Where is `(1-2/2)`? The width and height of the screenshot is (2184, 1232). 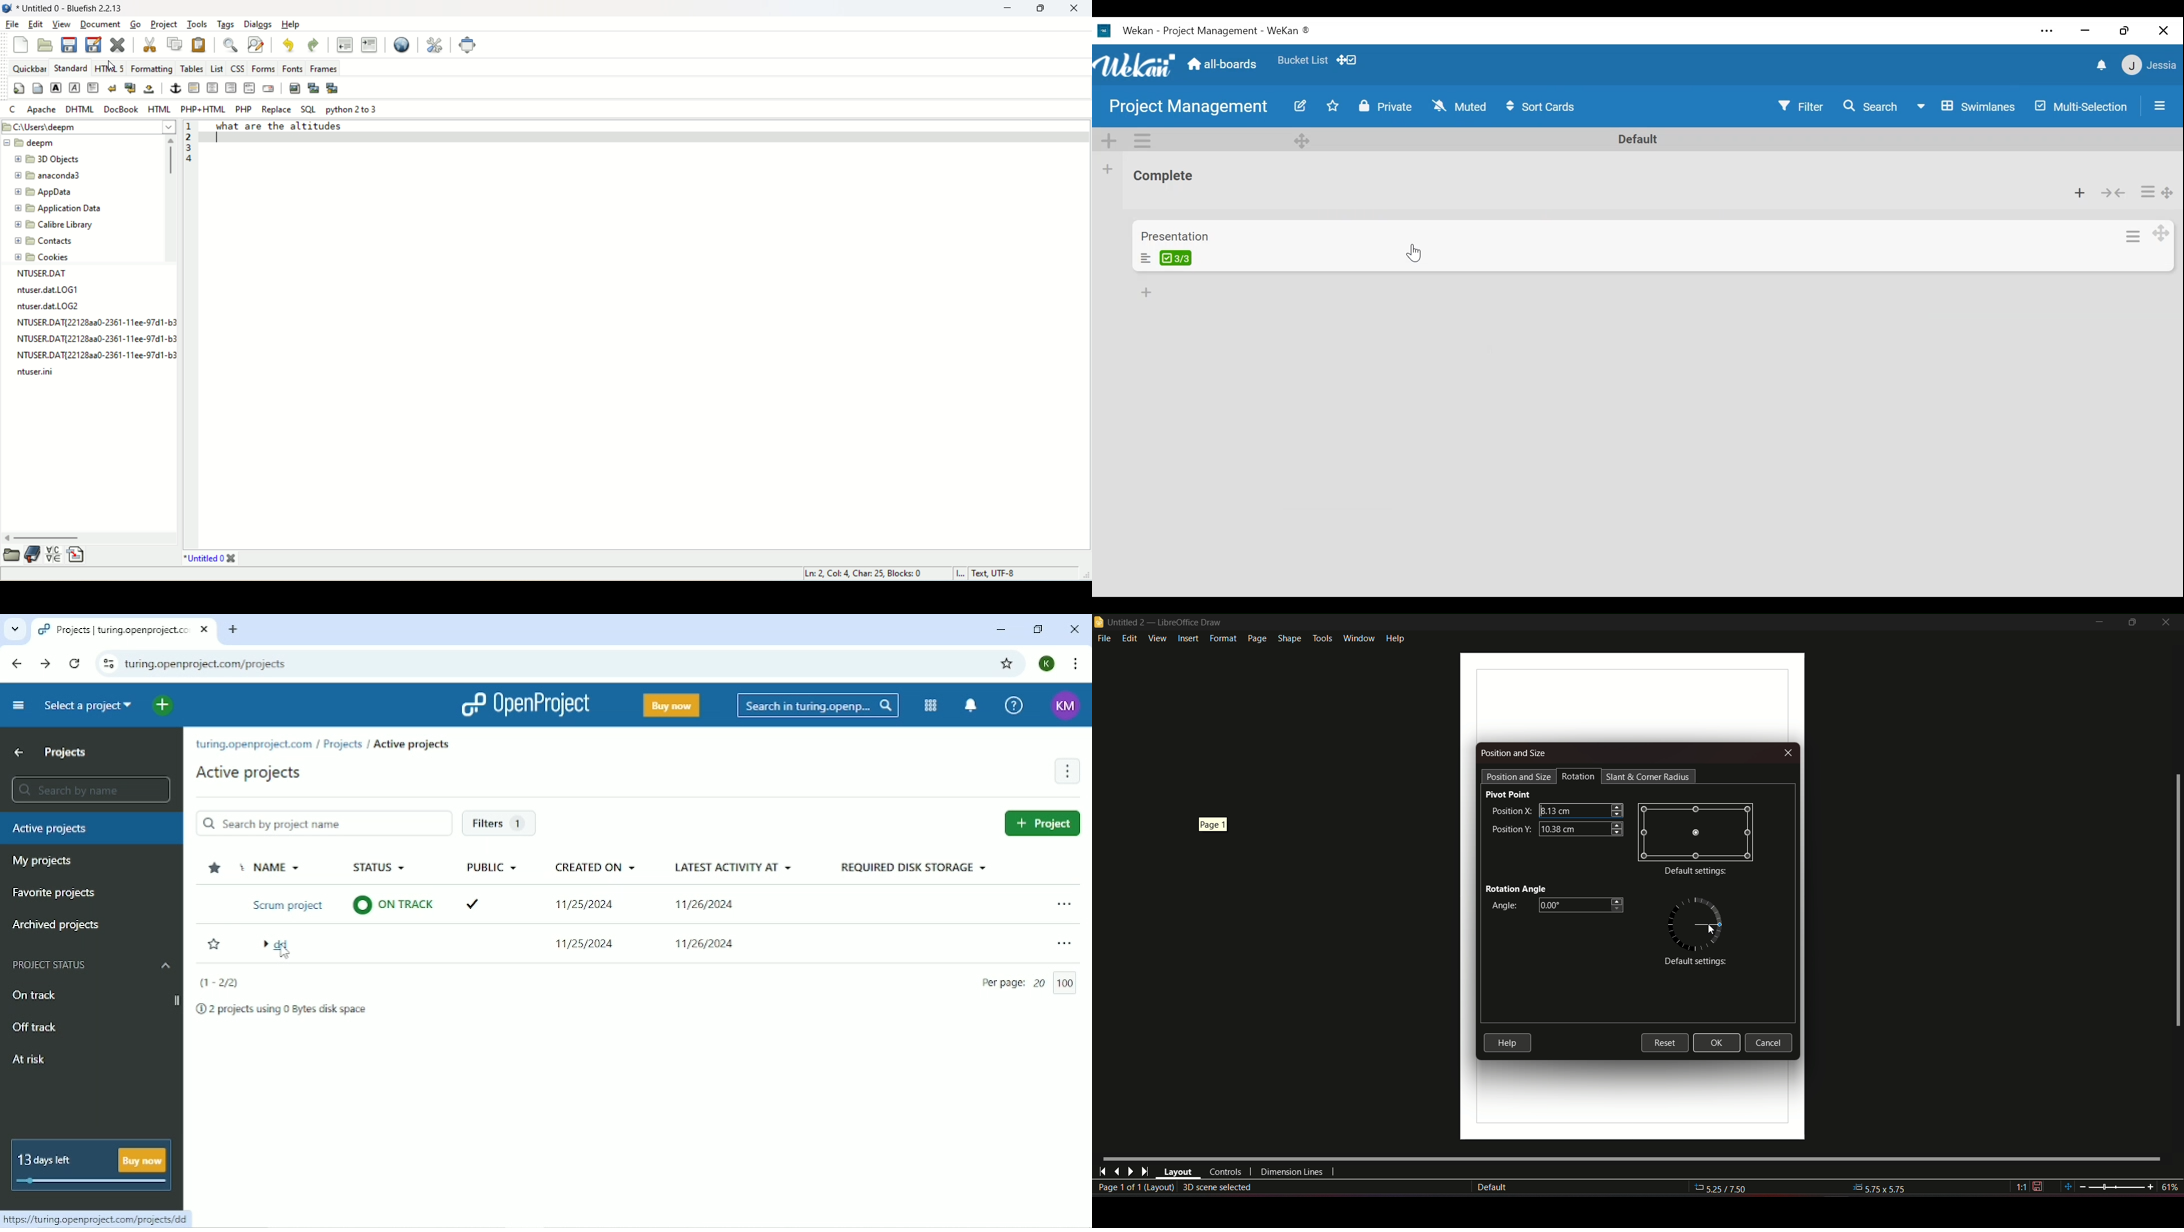
(1-2/2) is located at coordinates (220, 983).